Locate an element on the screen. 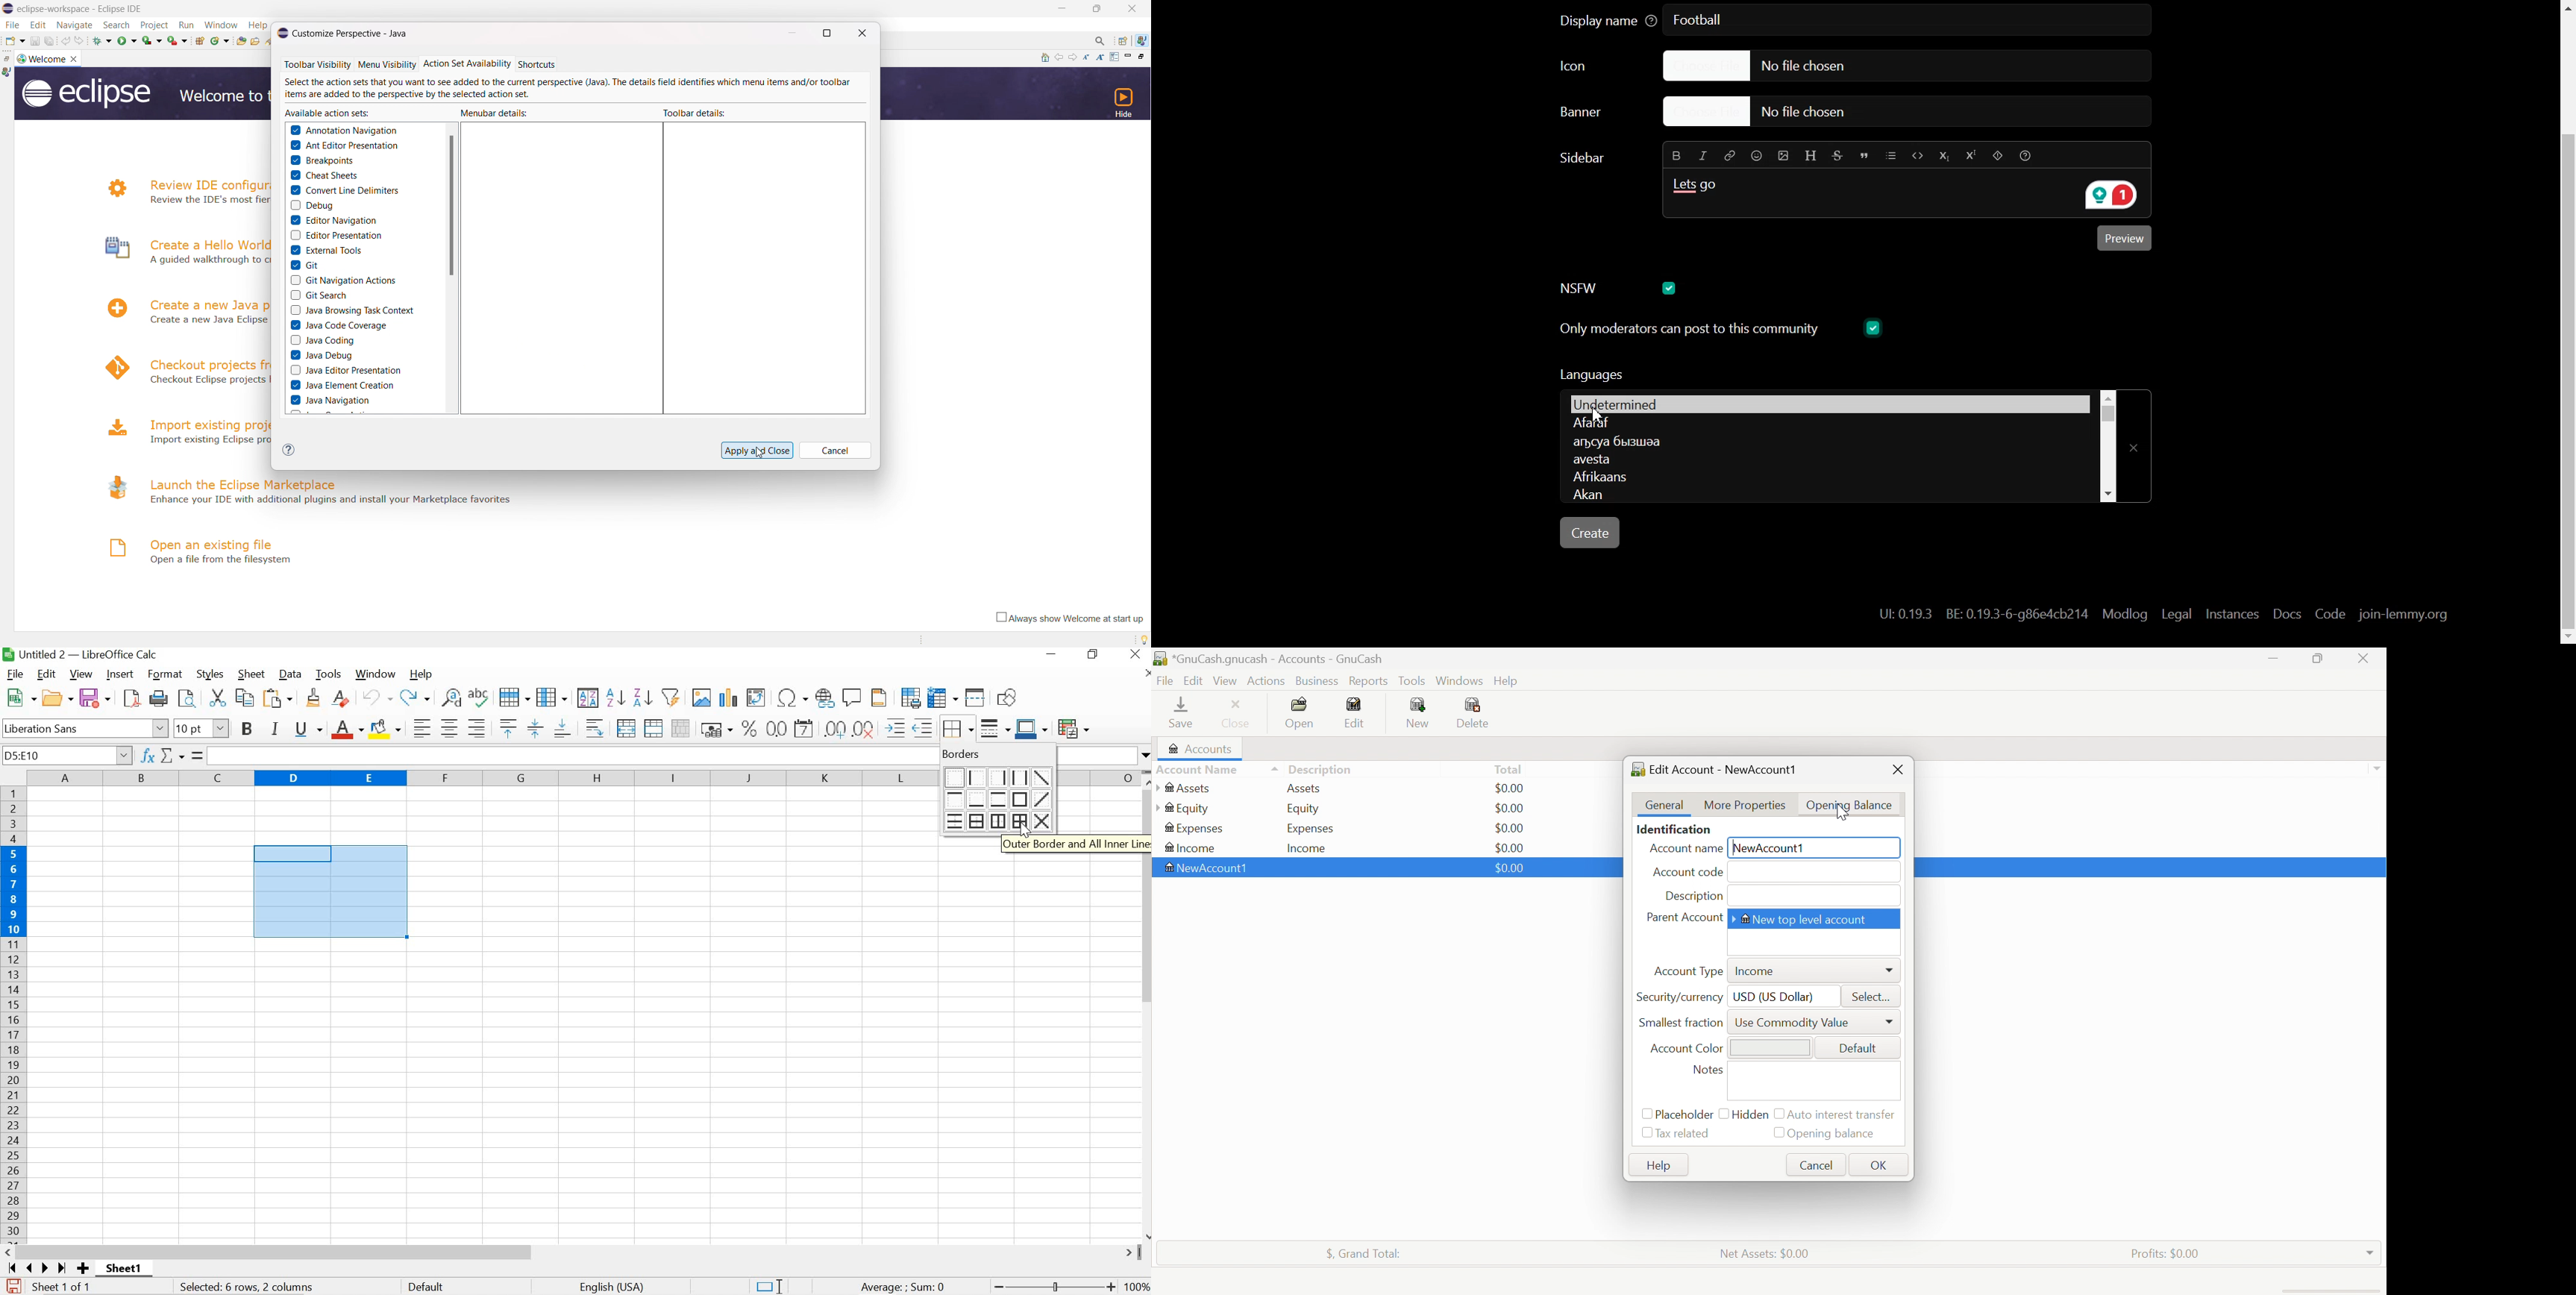  SAVE AS PDF is located at coordinates (133, 698).